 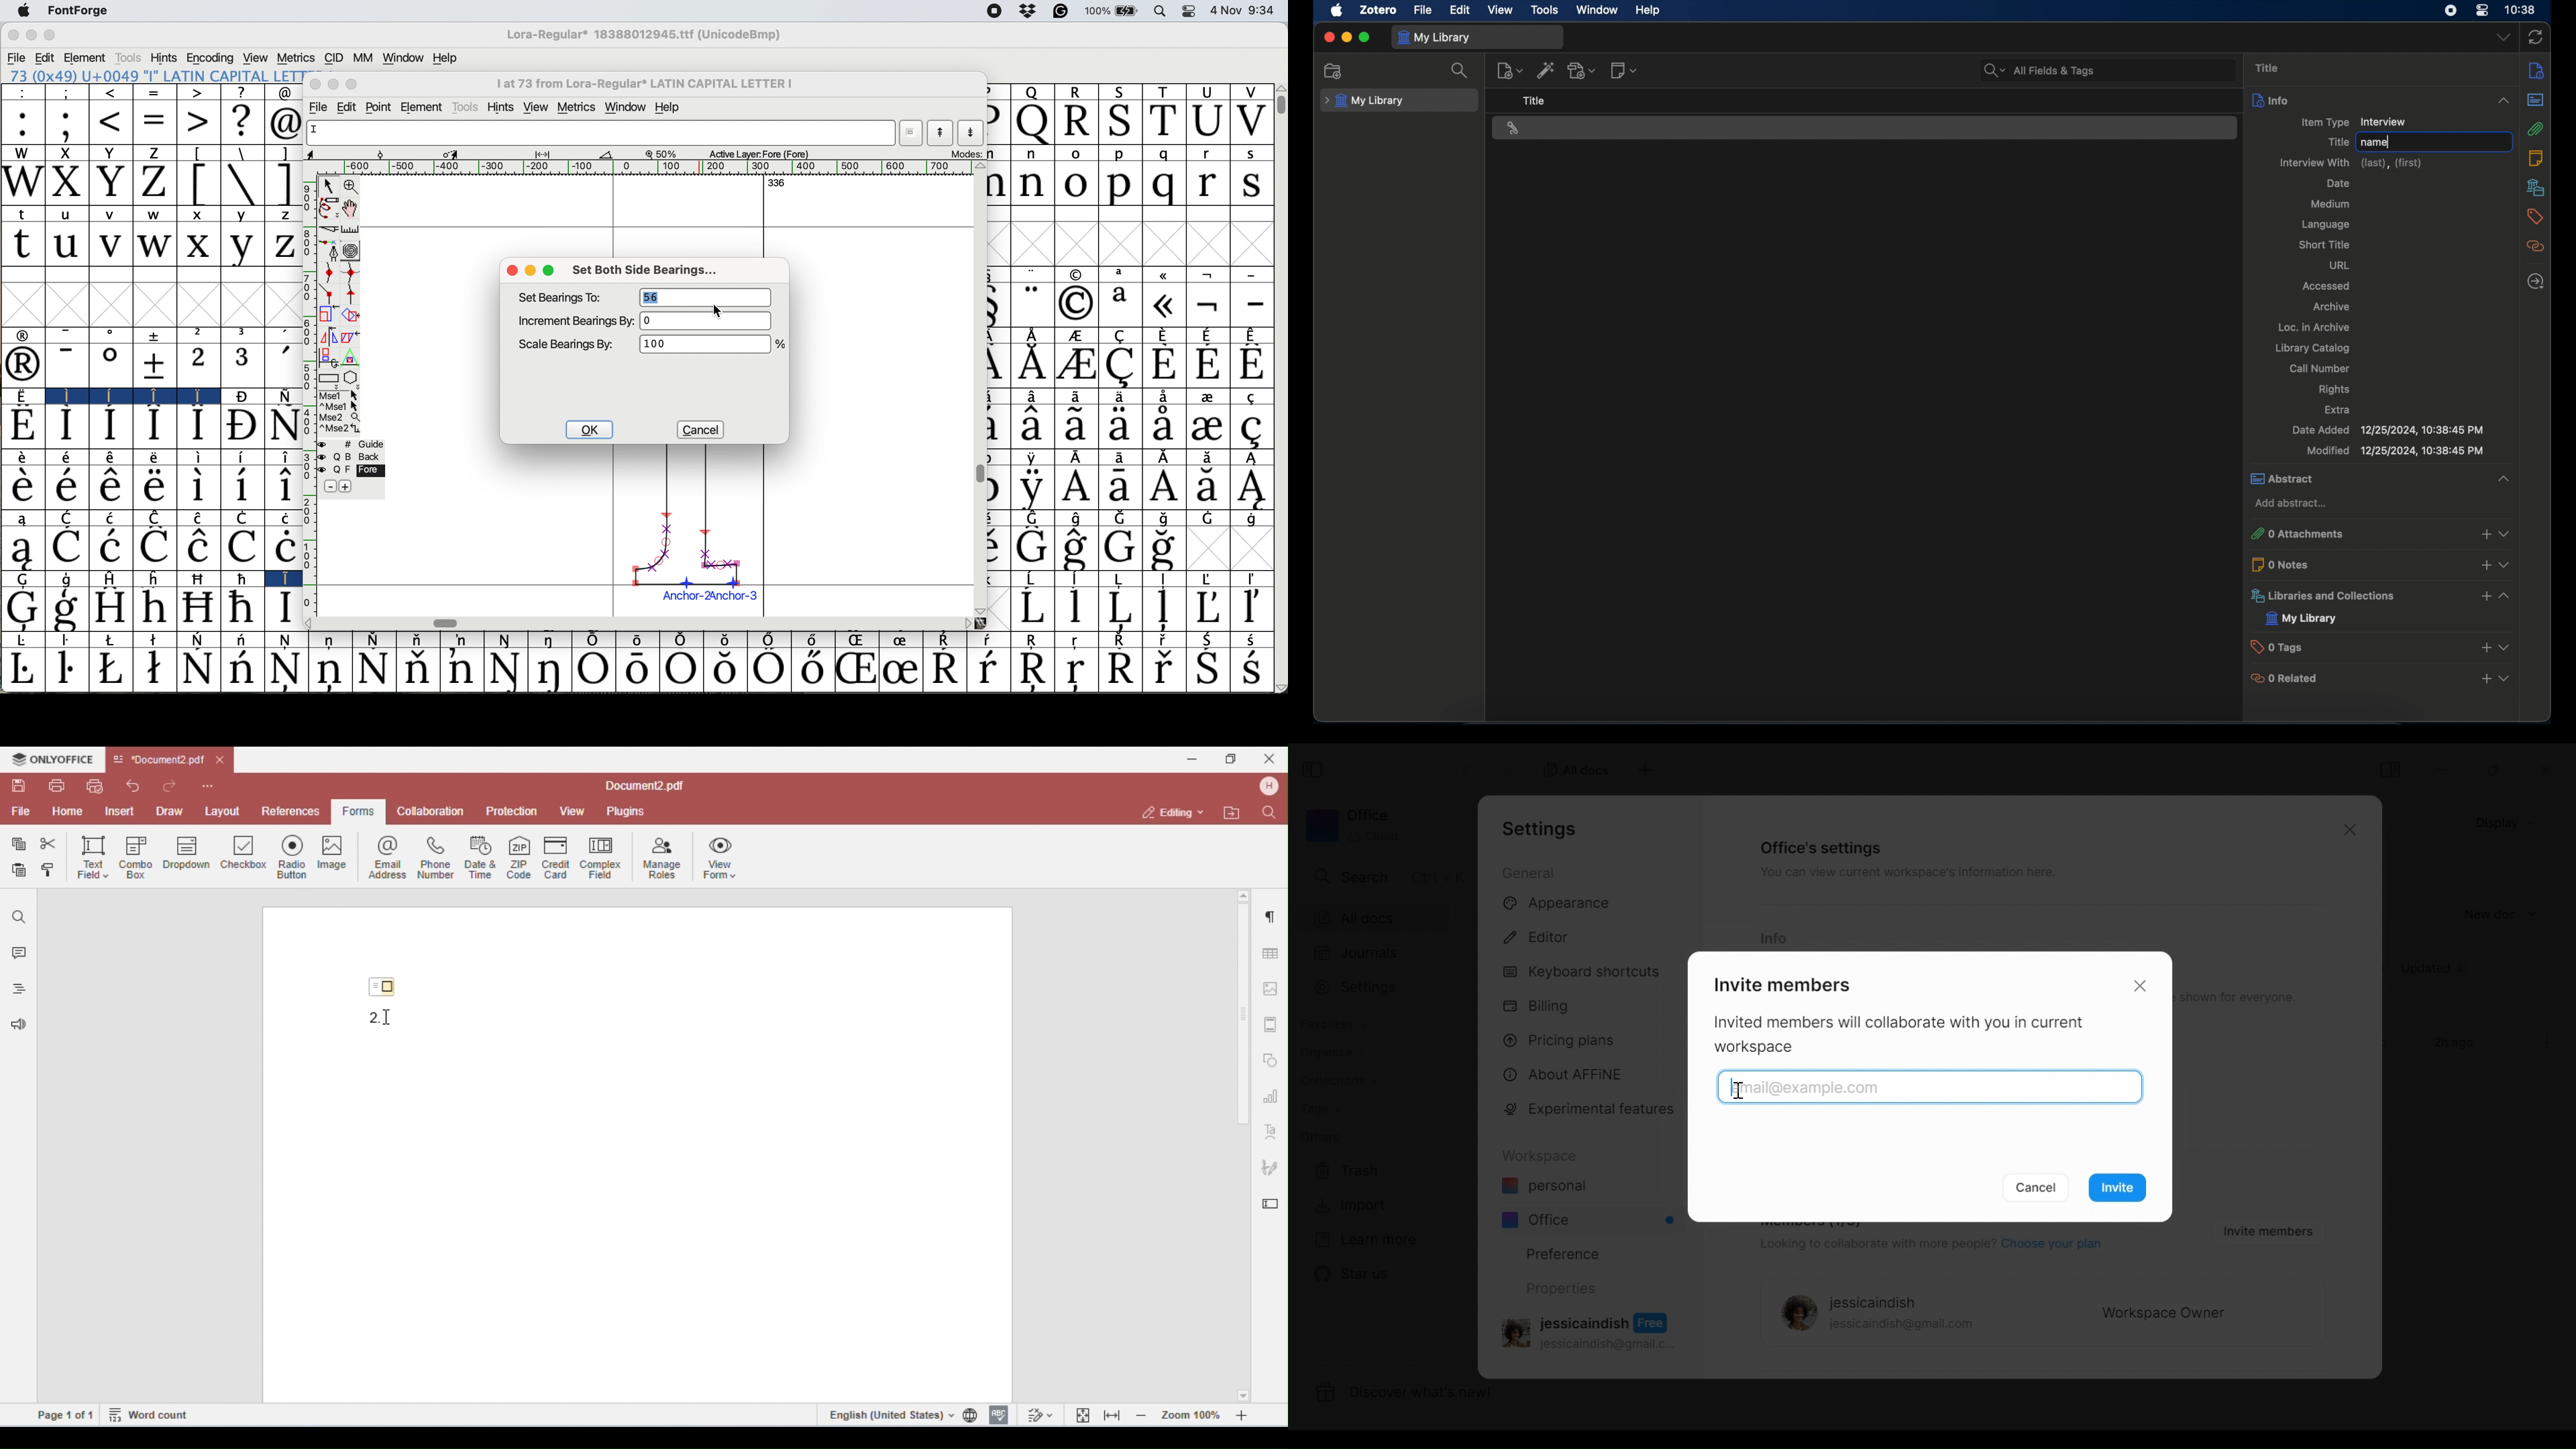 What do you see at coordinates (1034, 518) in the screenshot?
I see `Symbol` at bounding box center [1034, 518].